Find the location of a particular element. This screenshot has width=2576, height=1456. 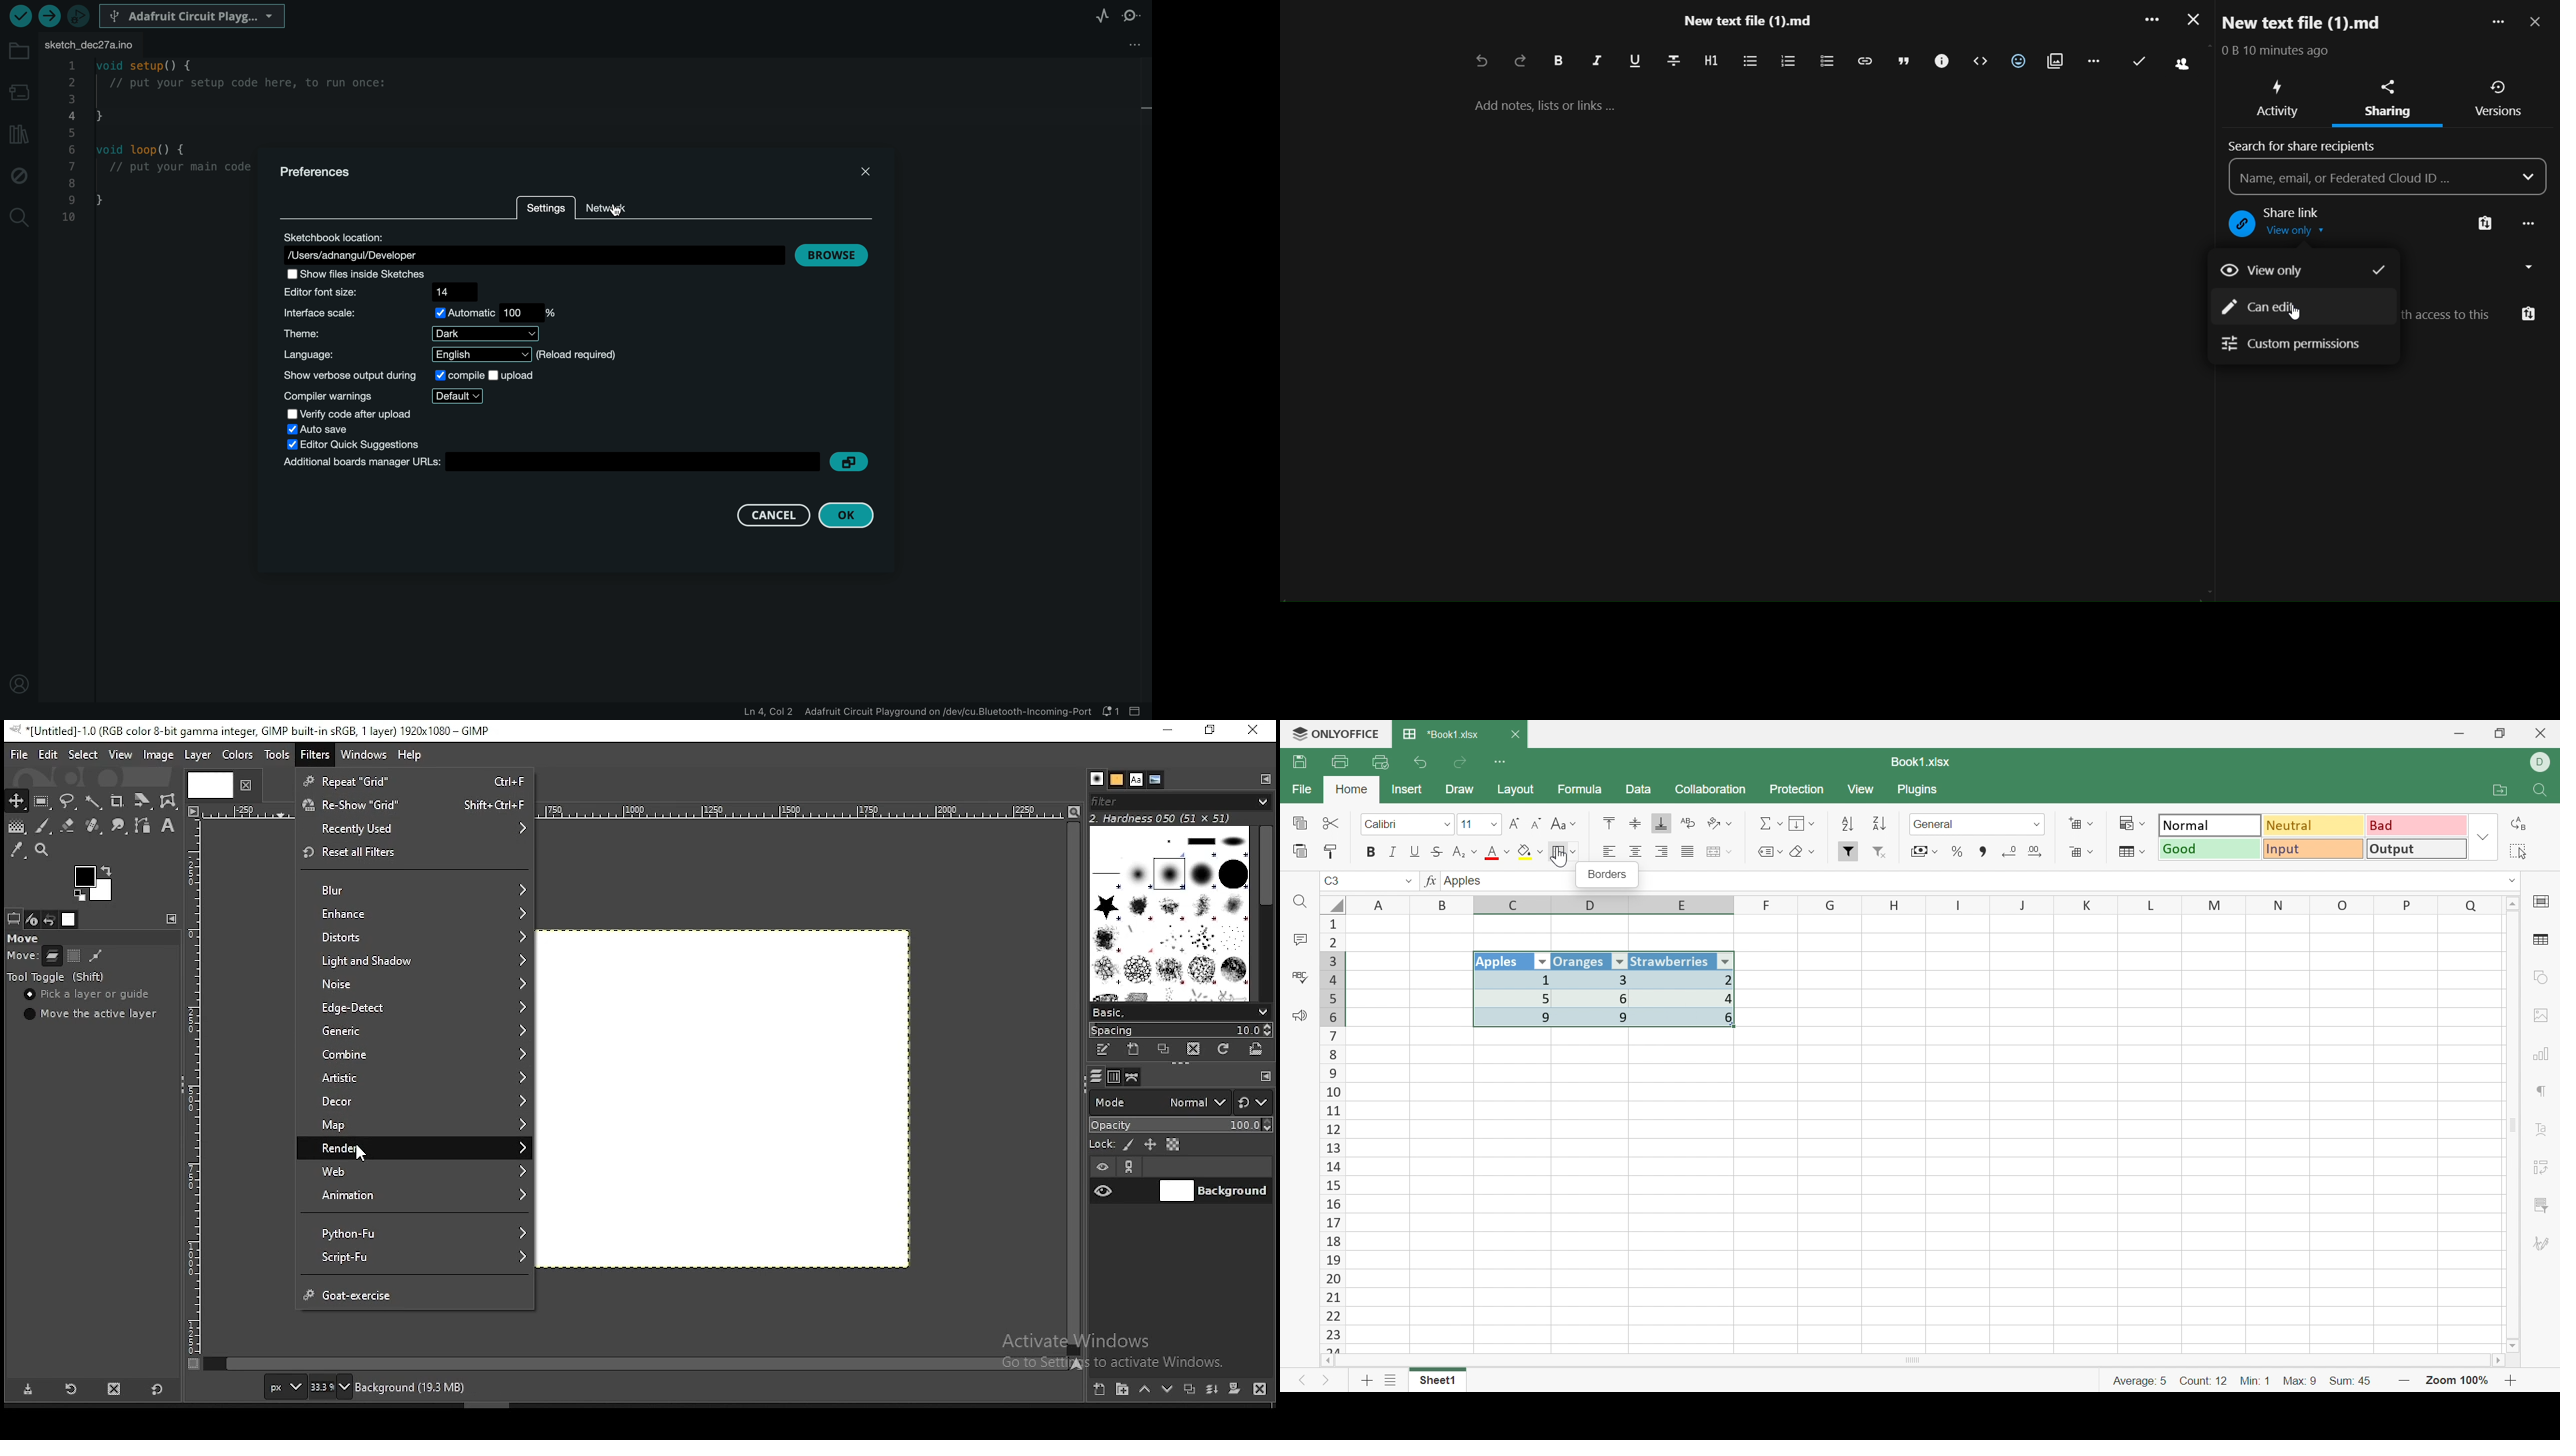

Borders is located at coordinates (1606, 875).